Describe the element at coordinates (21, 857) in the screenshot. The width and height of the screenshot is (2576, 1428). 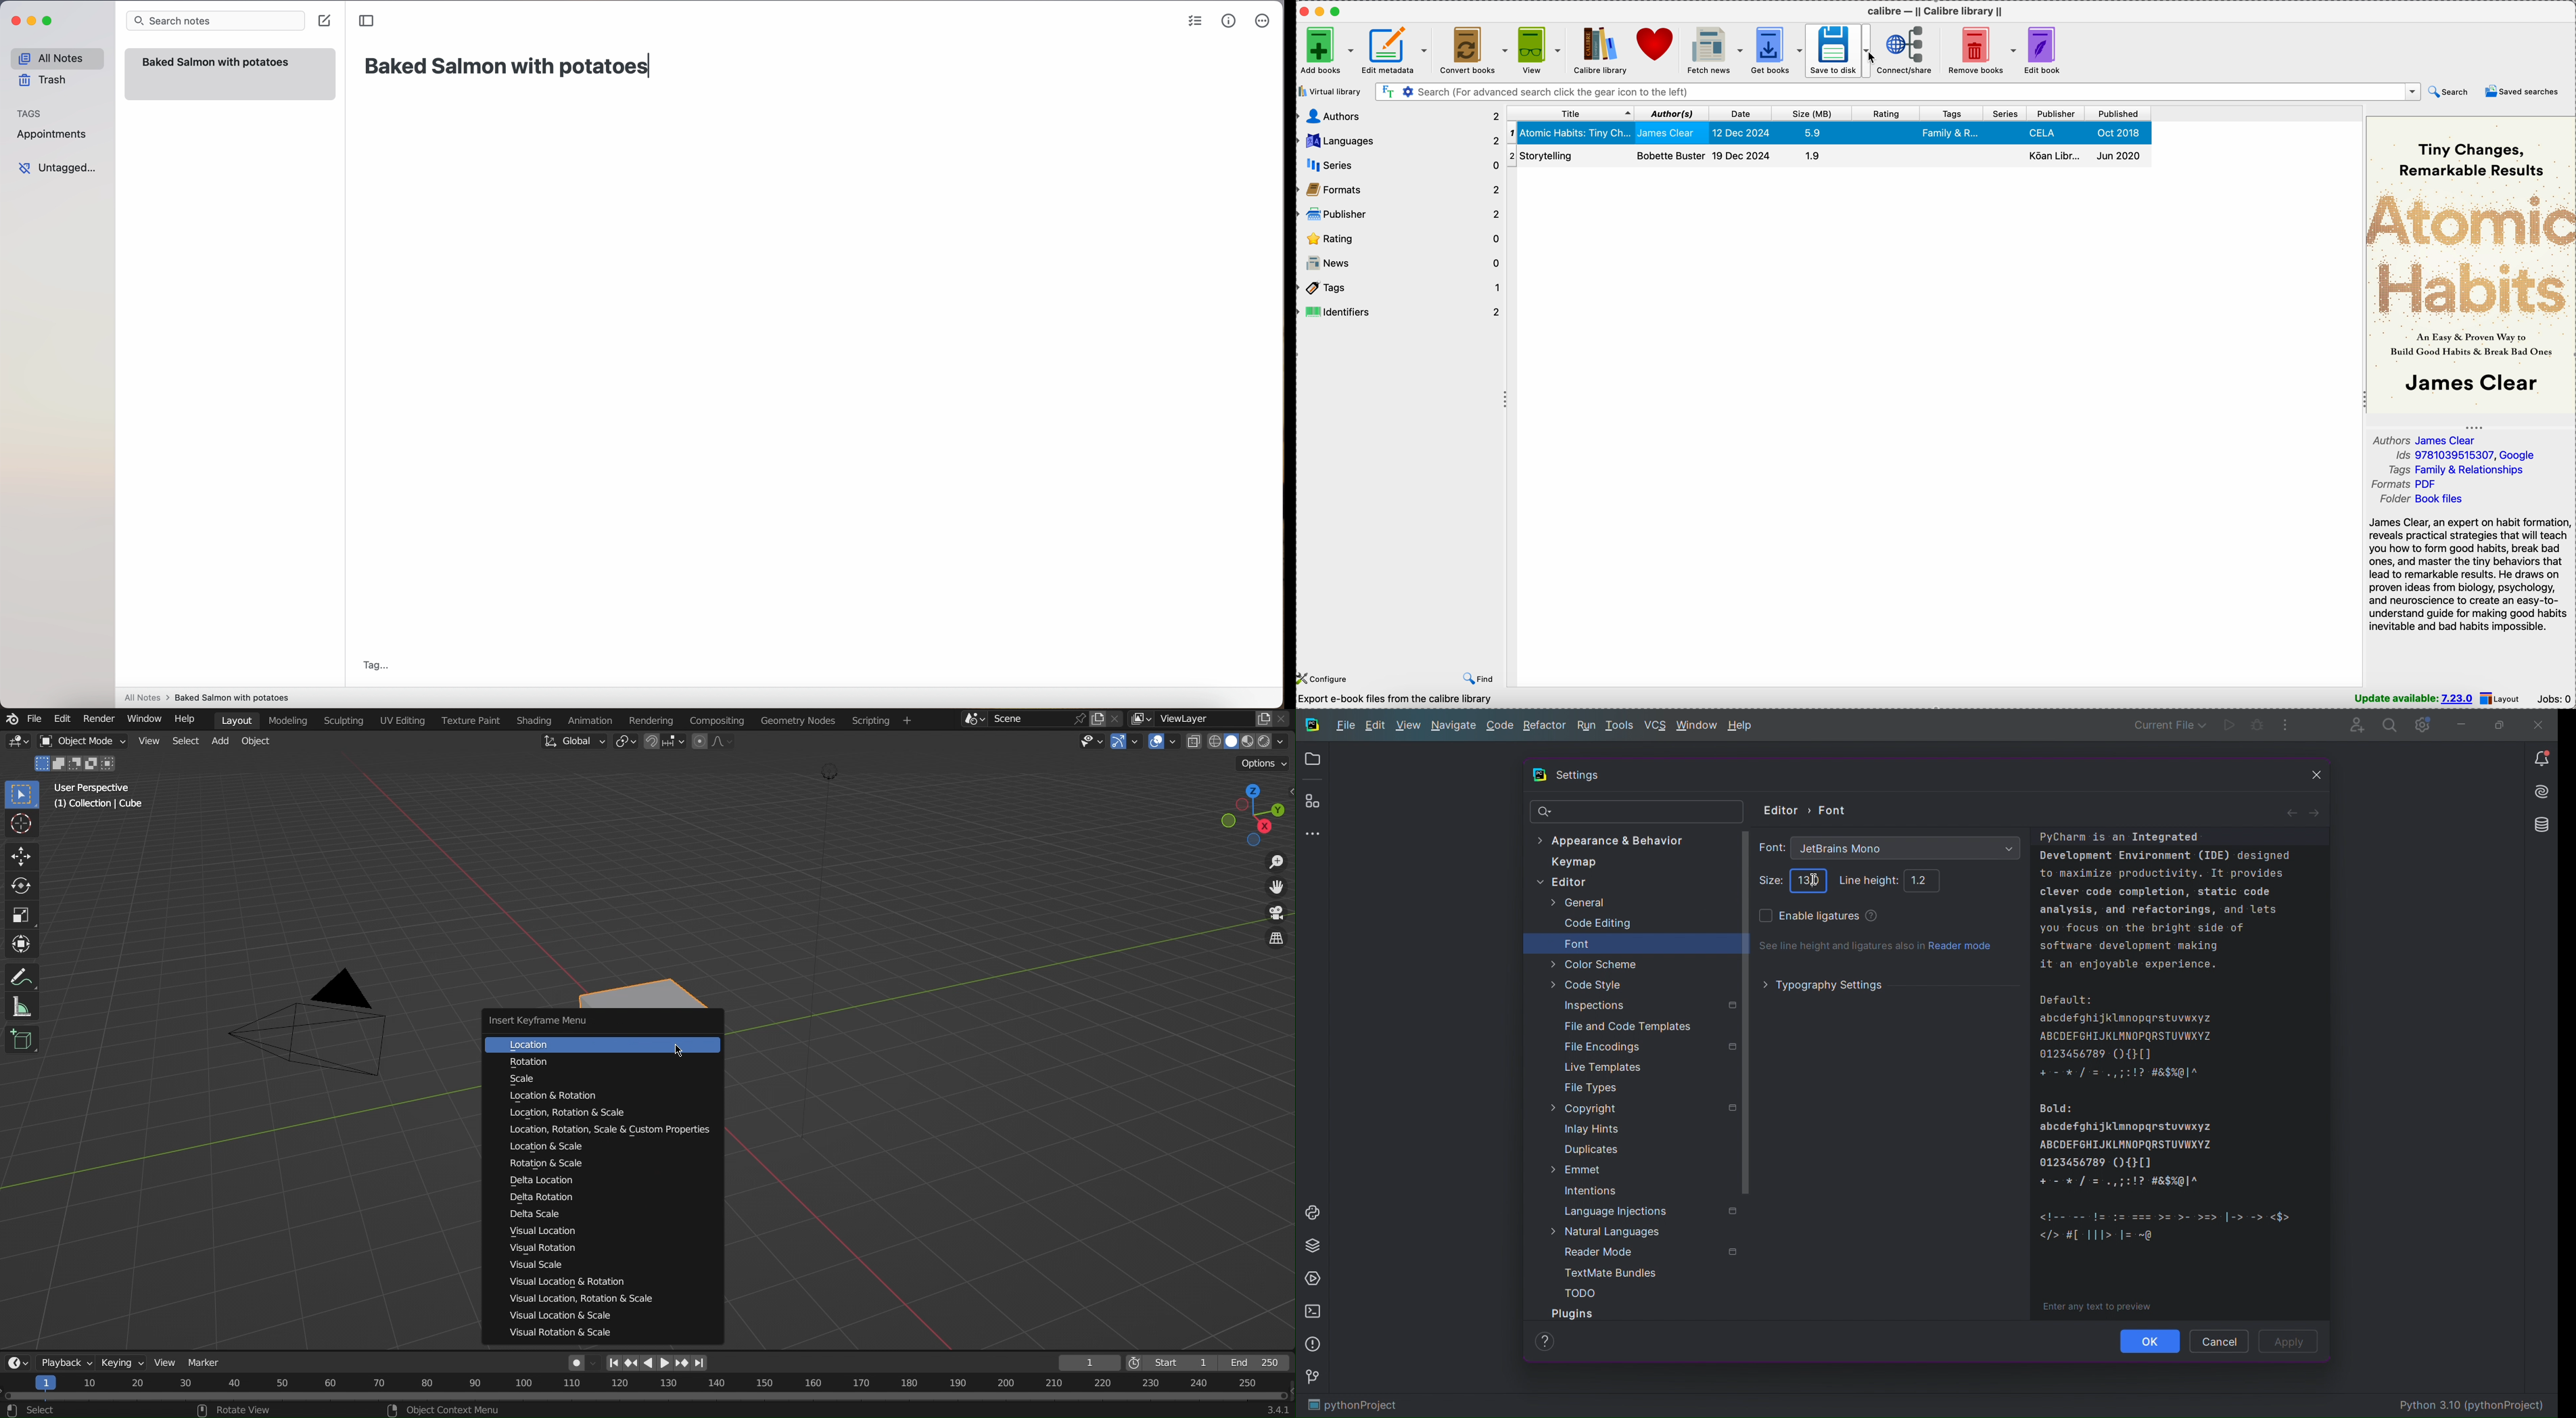
I see `Move` at that location.